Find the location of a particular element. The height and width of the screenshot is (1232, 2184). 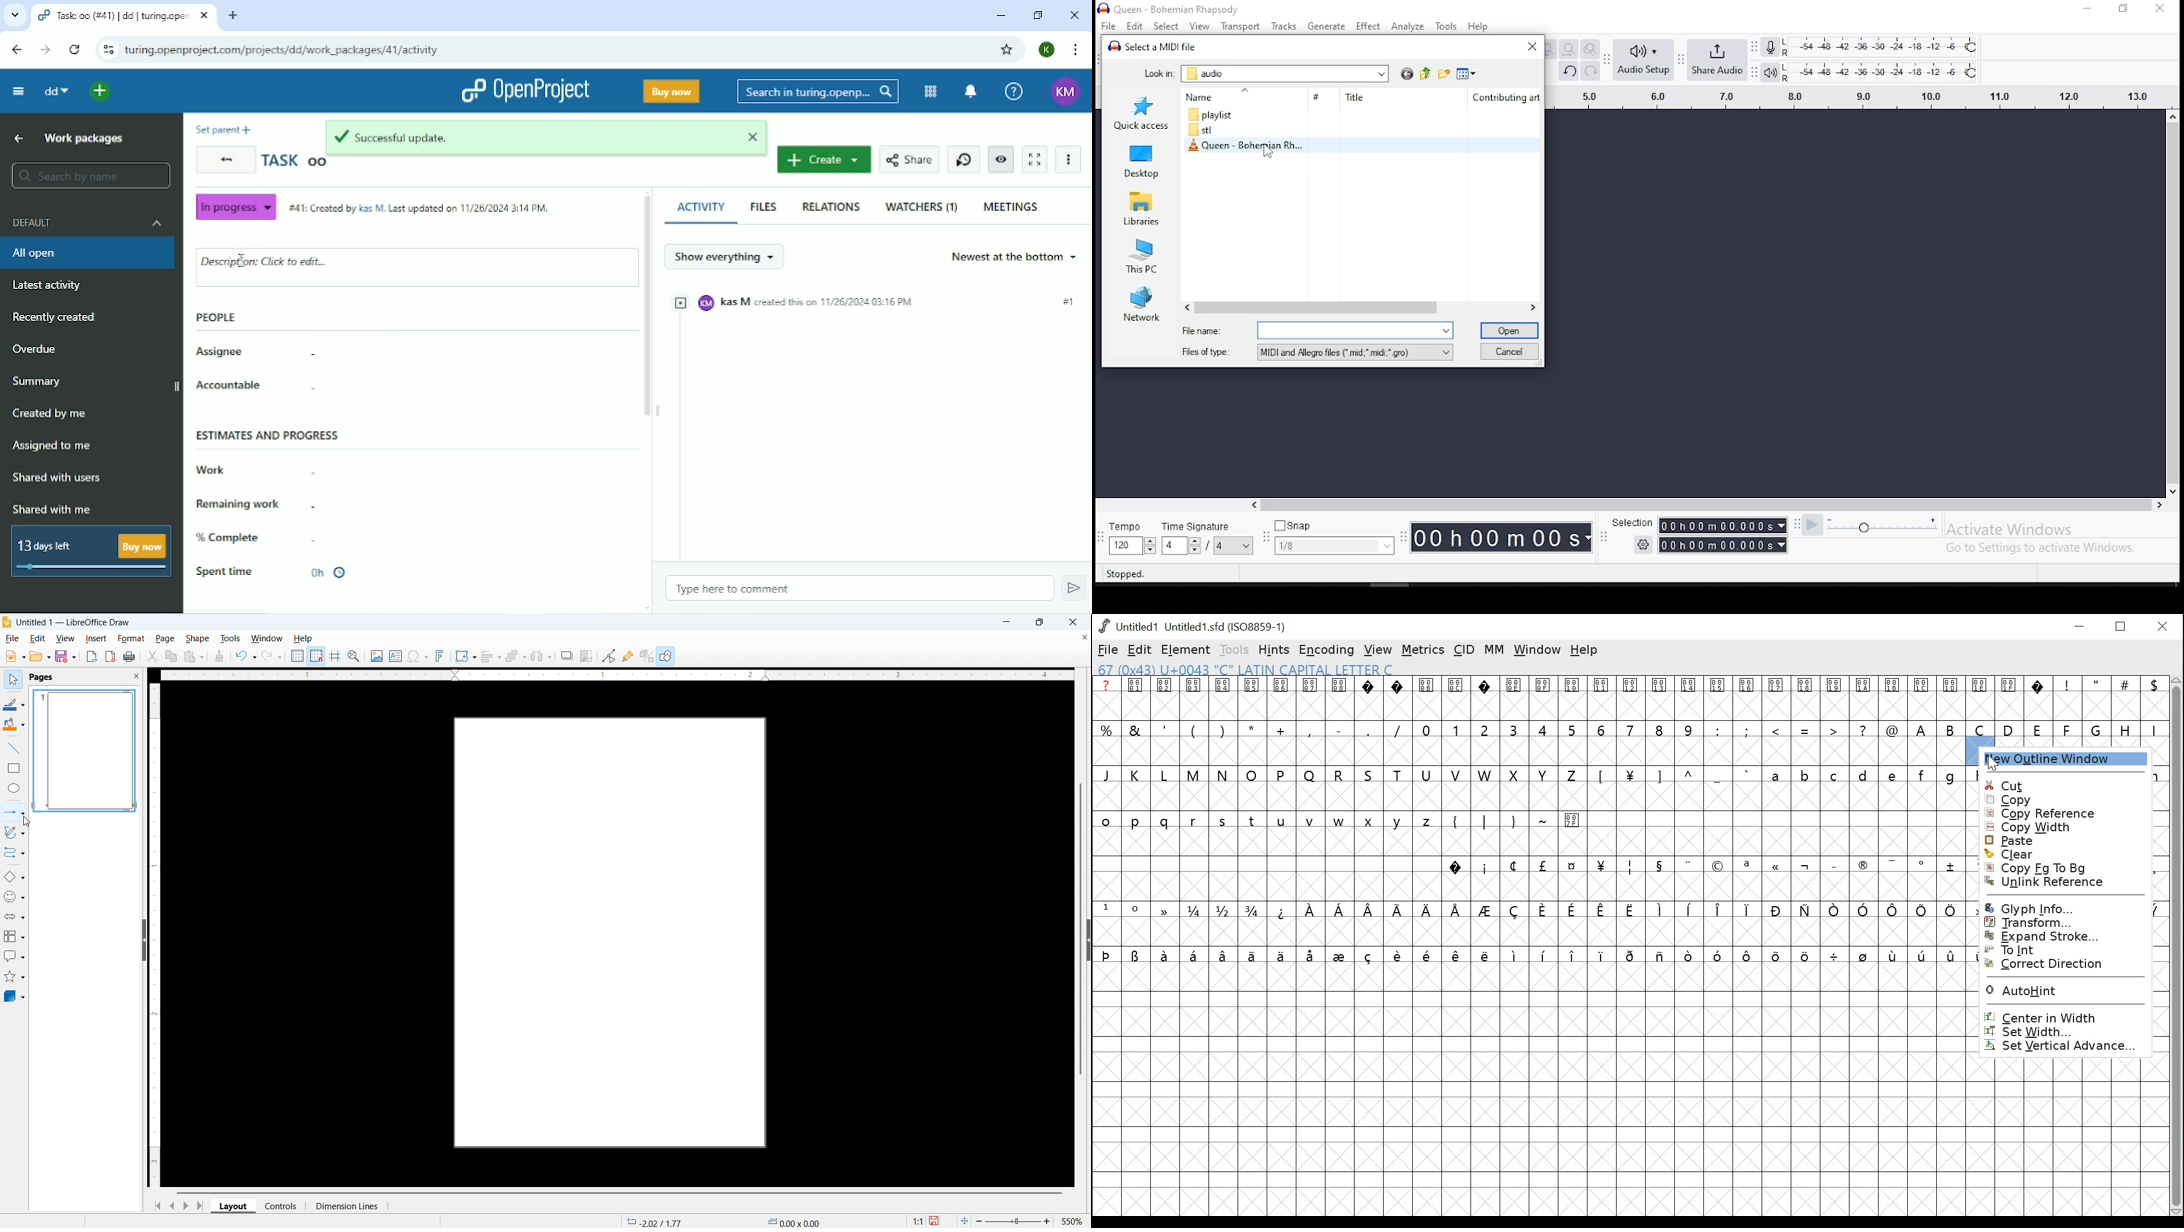

Shape  is located at coordinates (197, 639).